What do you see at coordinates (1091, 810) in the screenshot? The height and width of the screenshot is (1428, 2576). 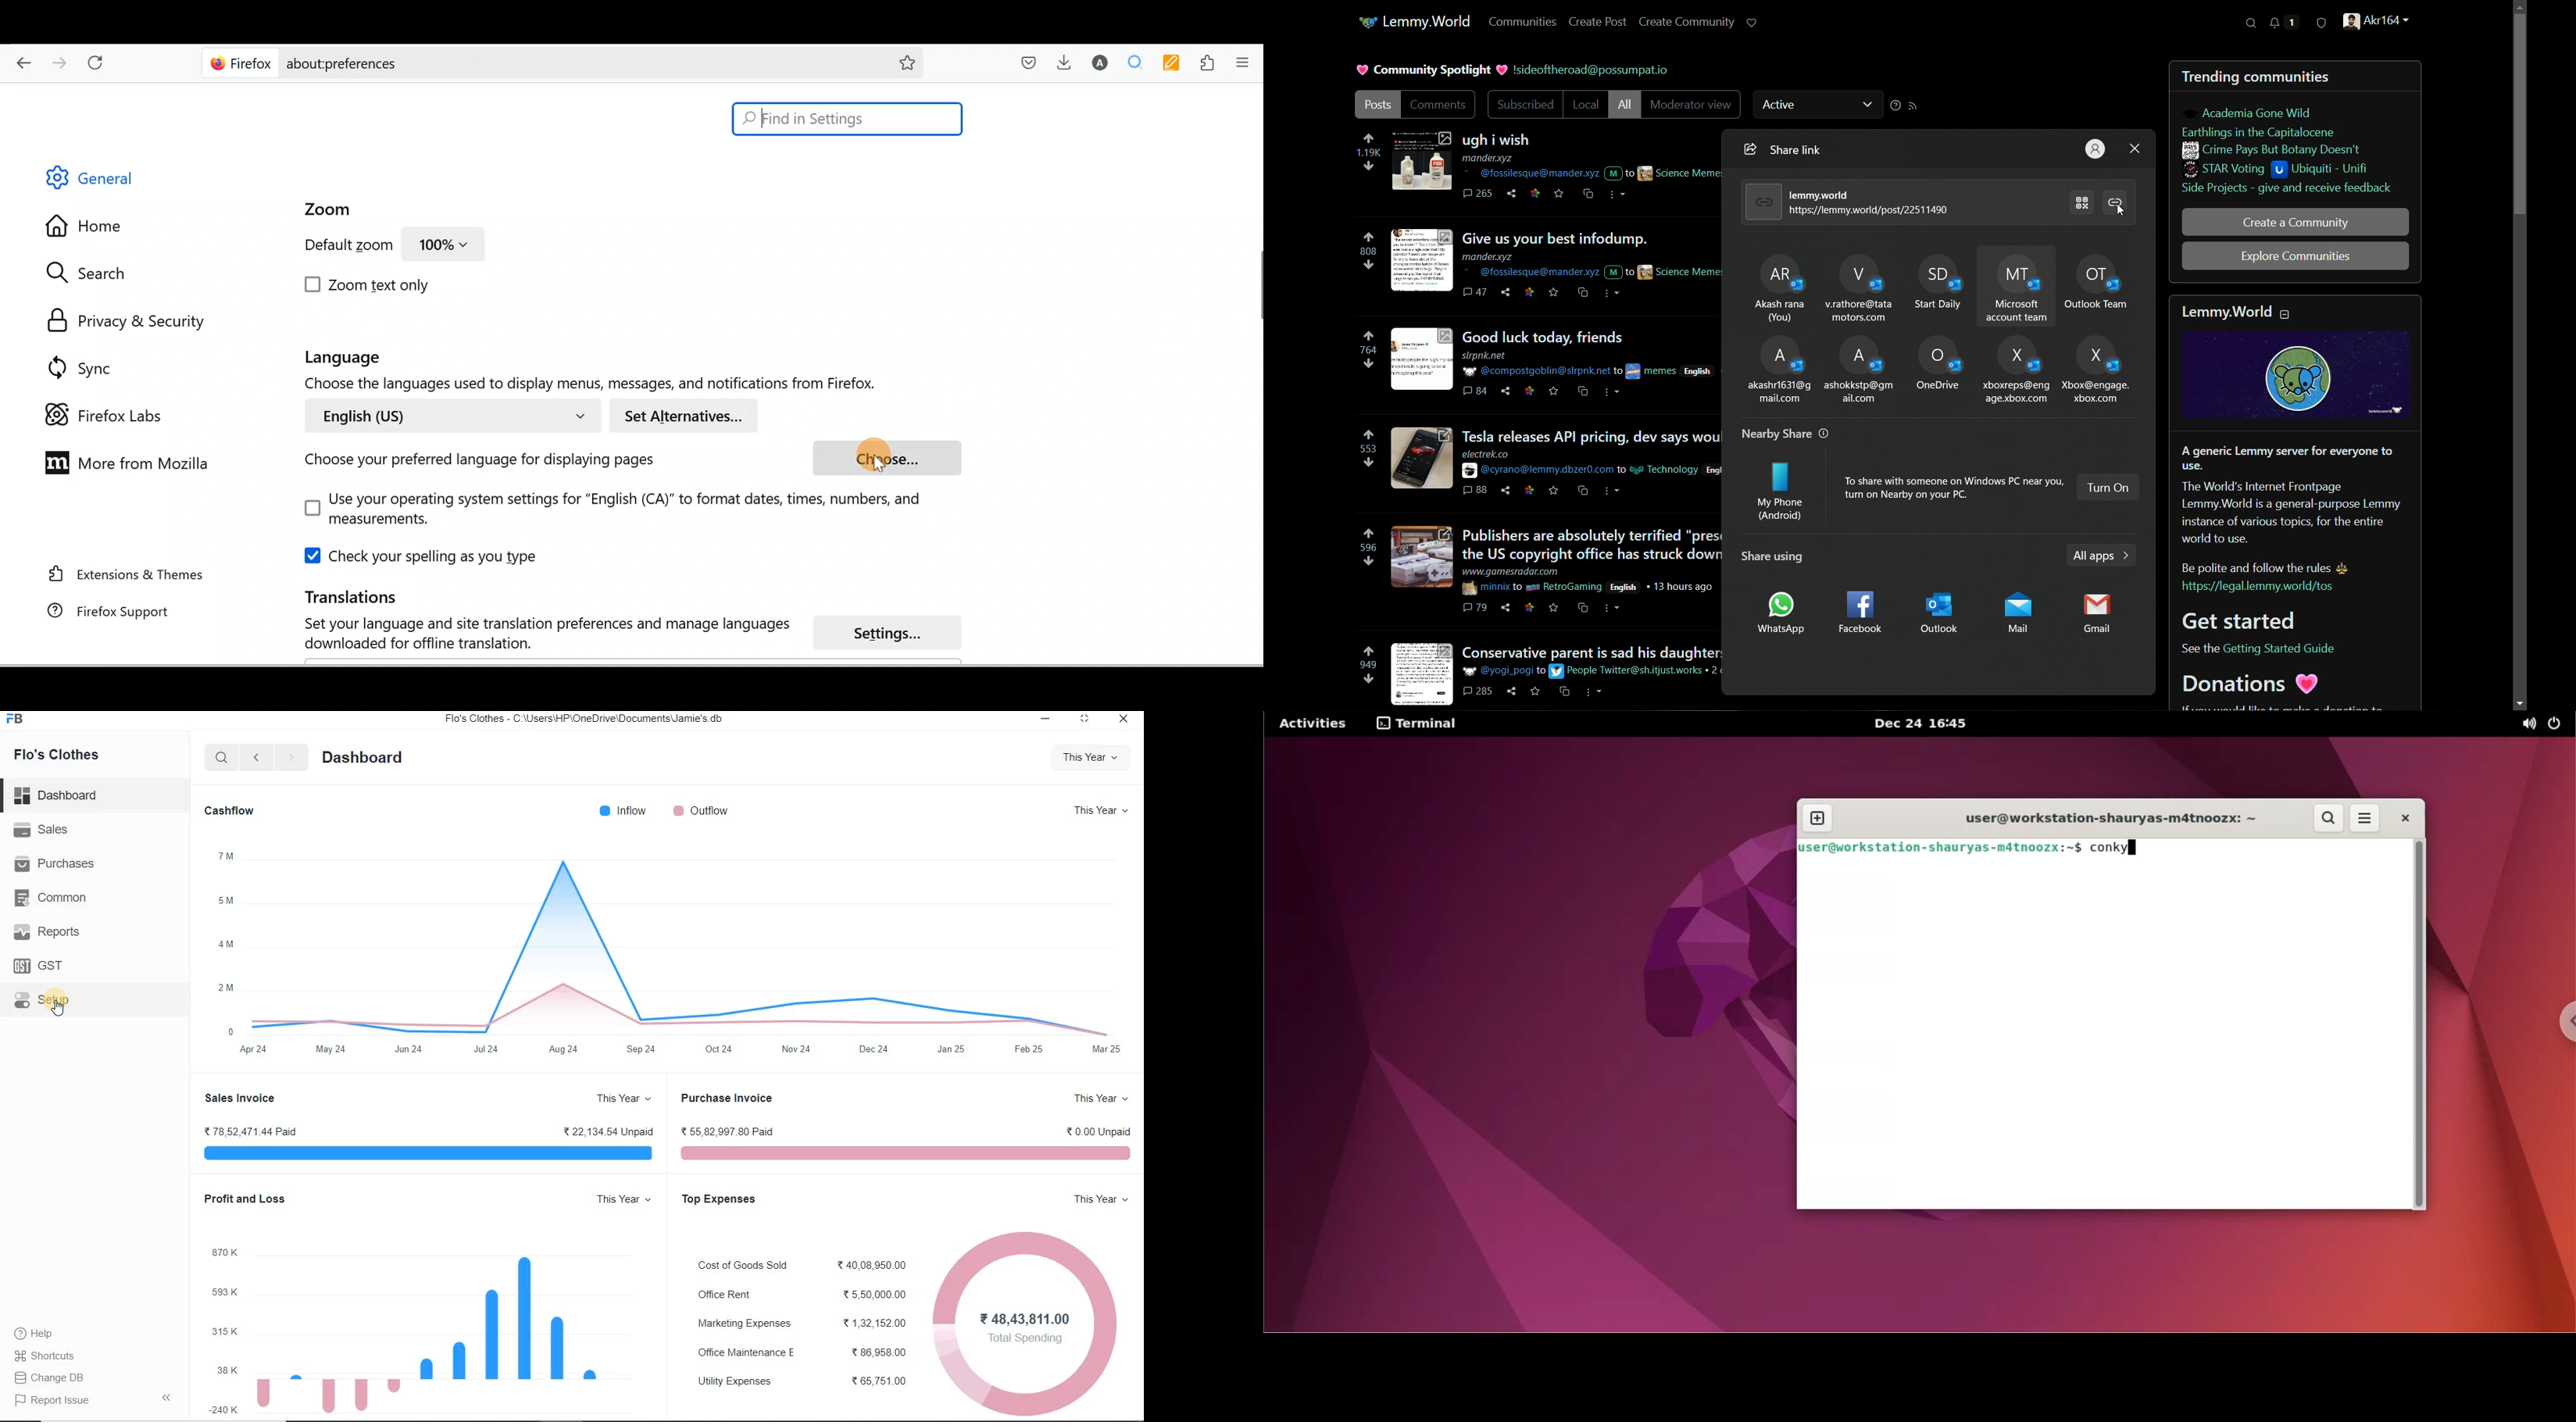 I see `this year` at bounding box center [1091, 810].